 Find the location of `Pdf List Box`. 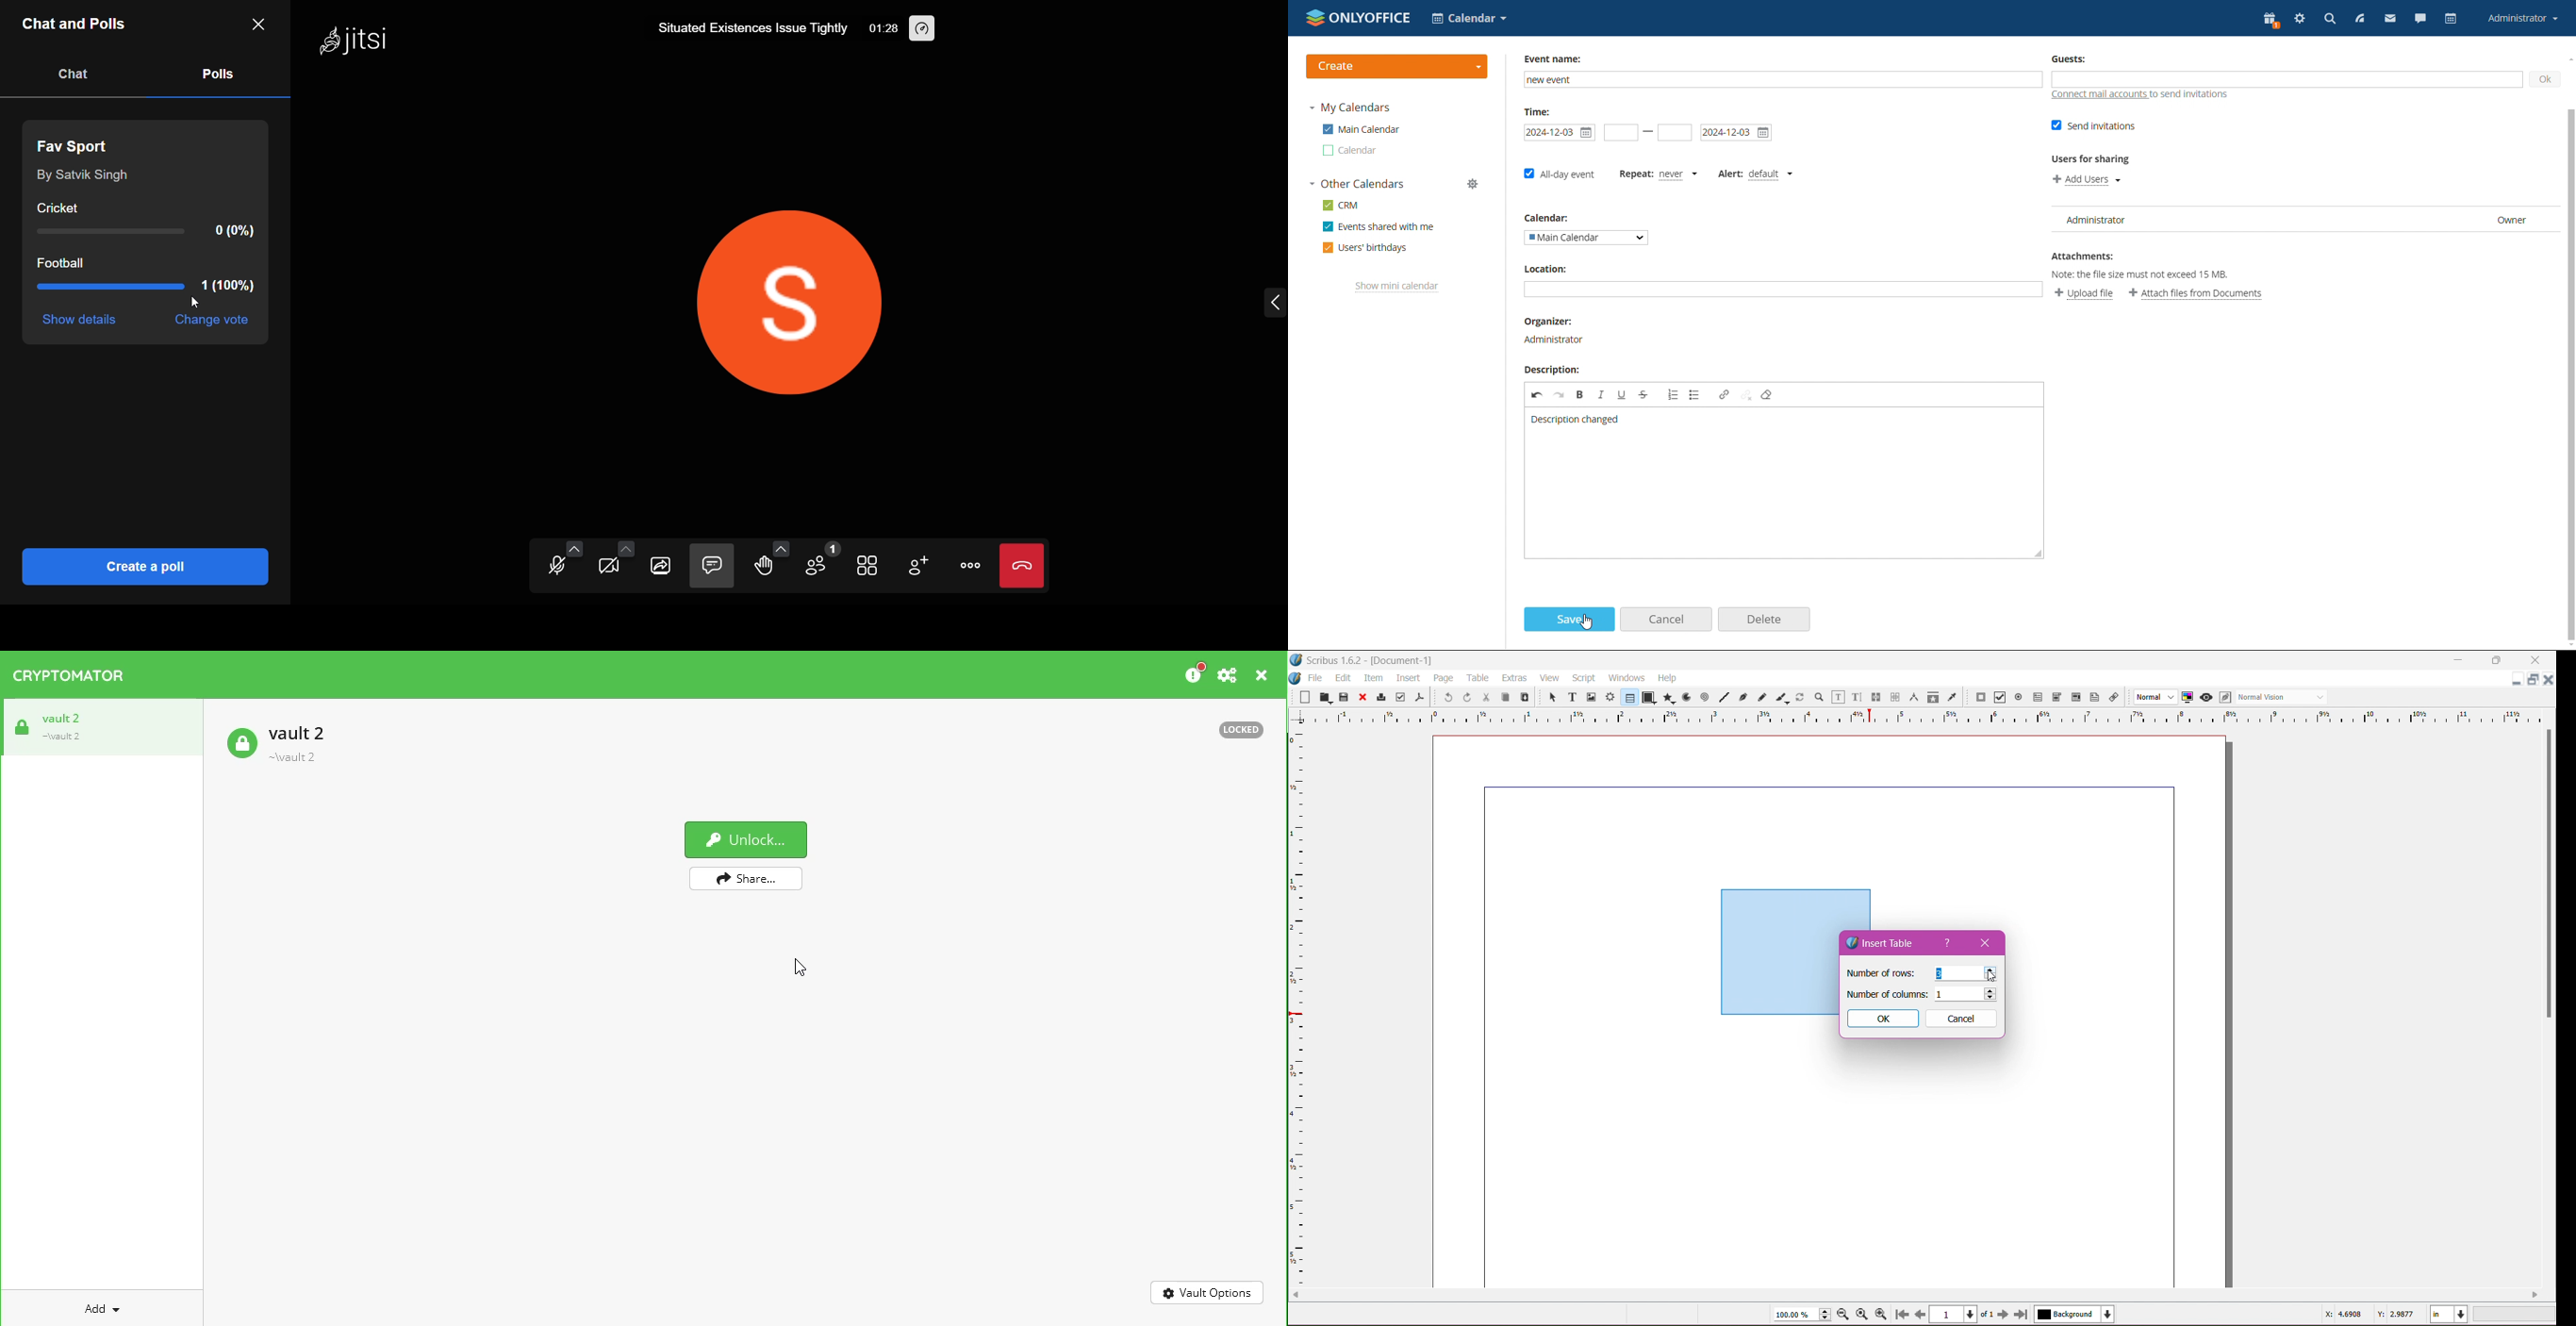

Pdf List Box is located at coordinates (2074, 698).